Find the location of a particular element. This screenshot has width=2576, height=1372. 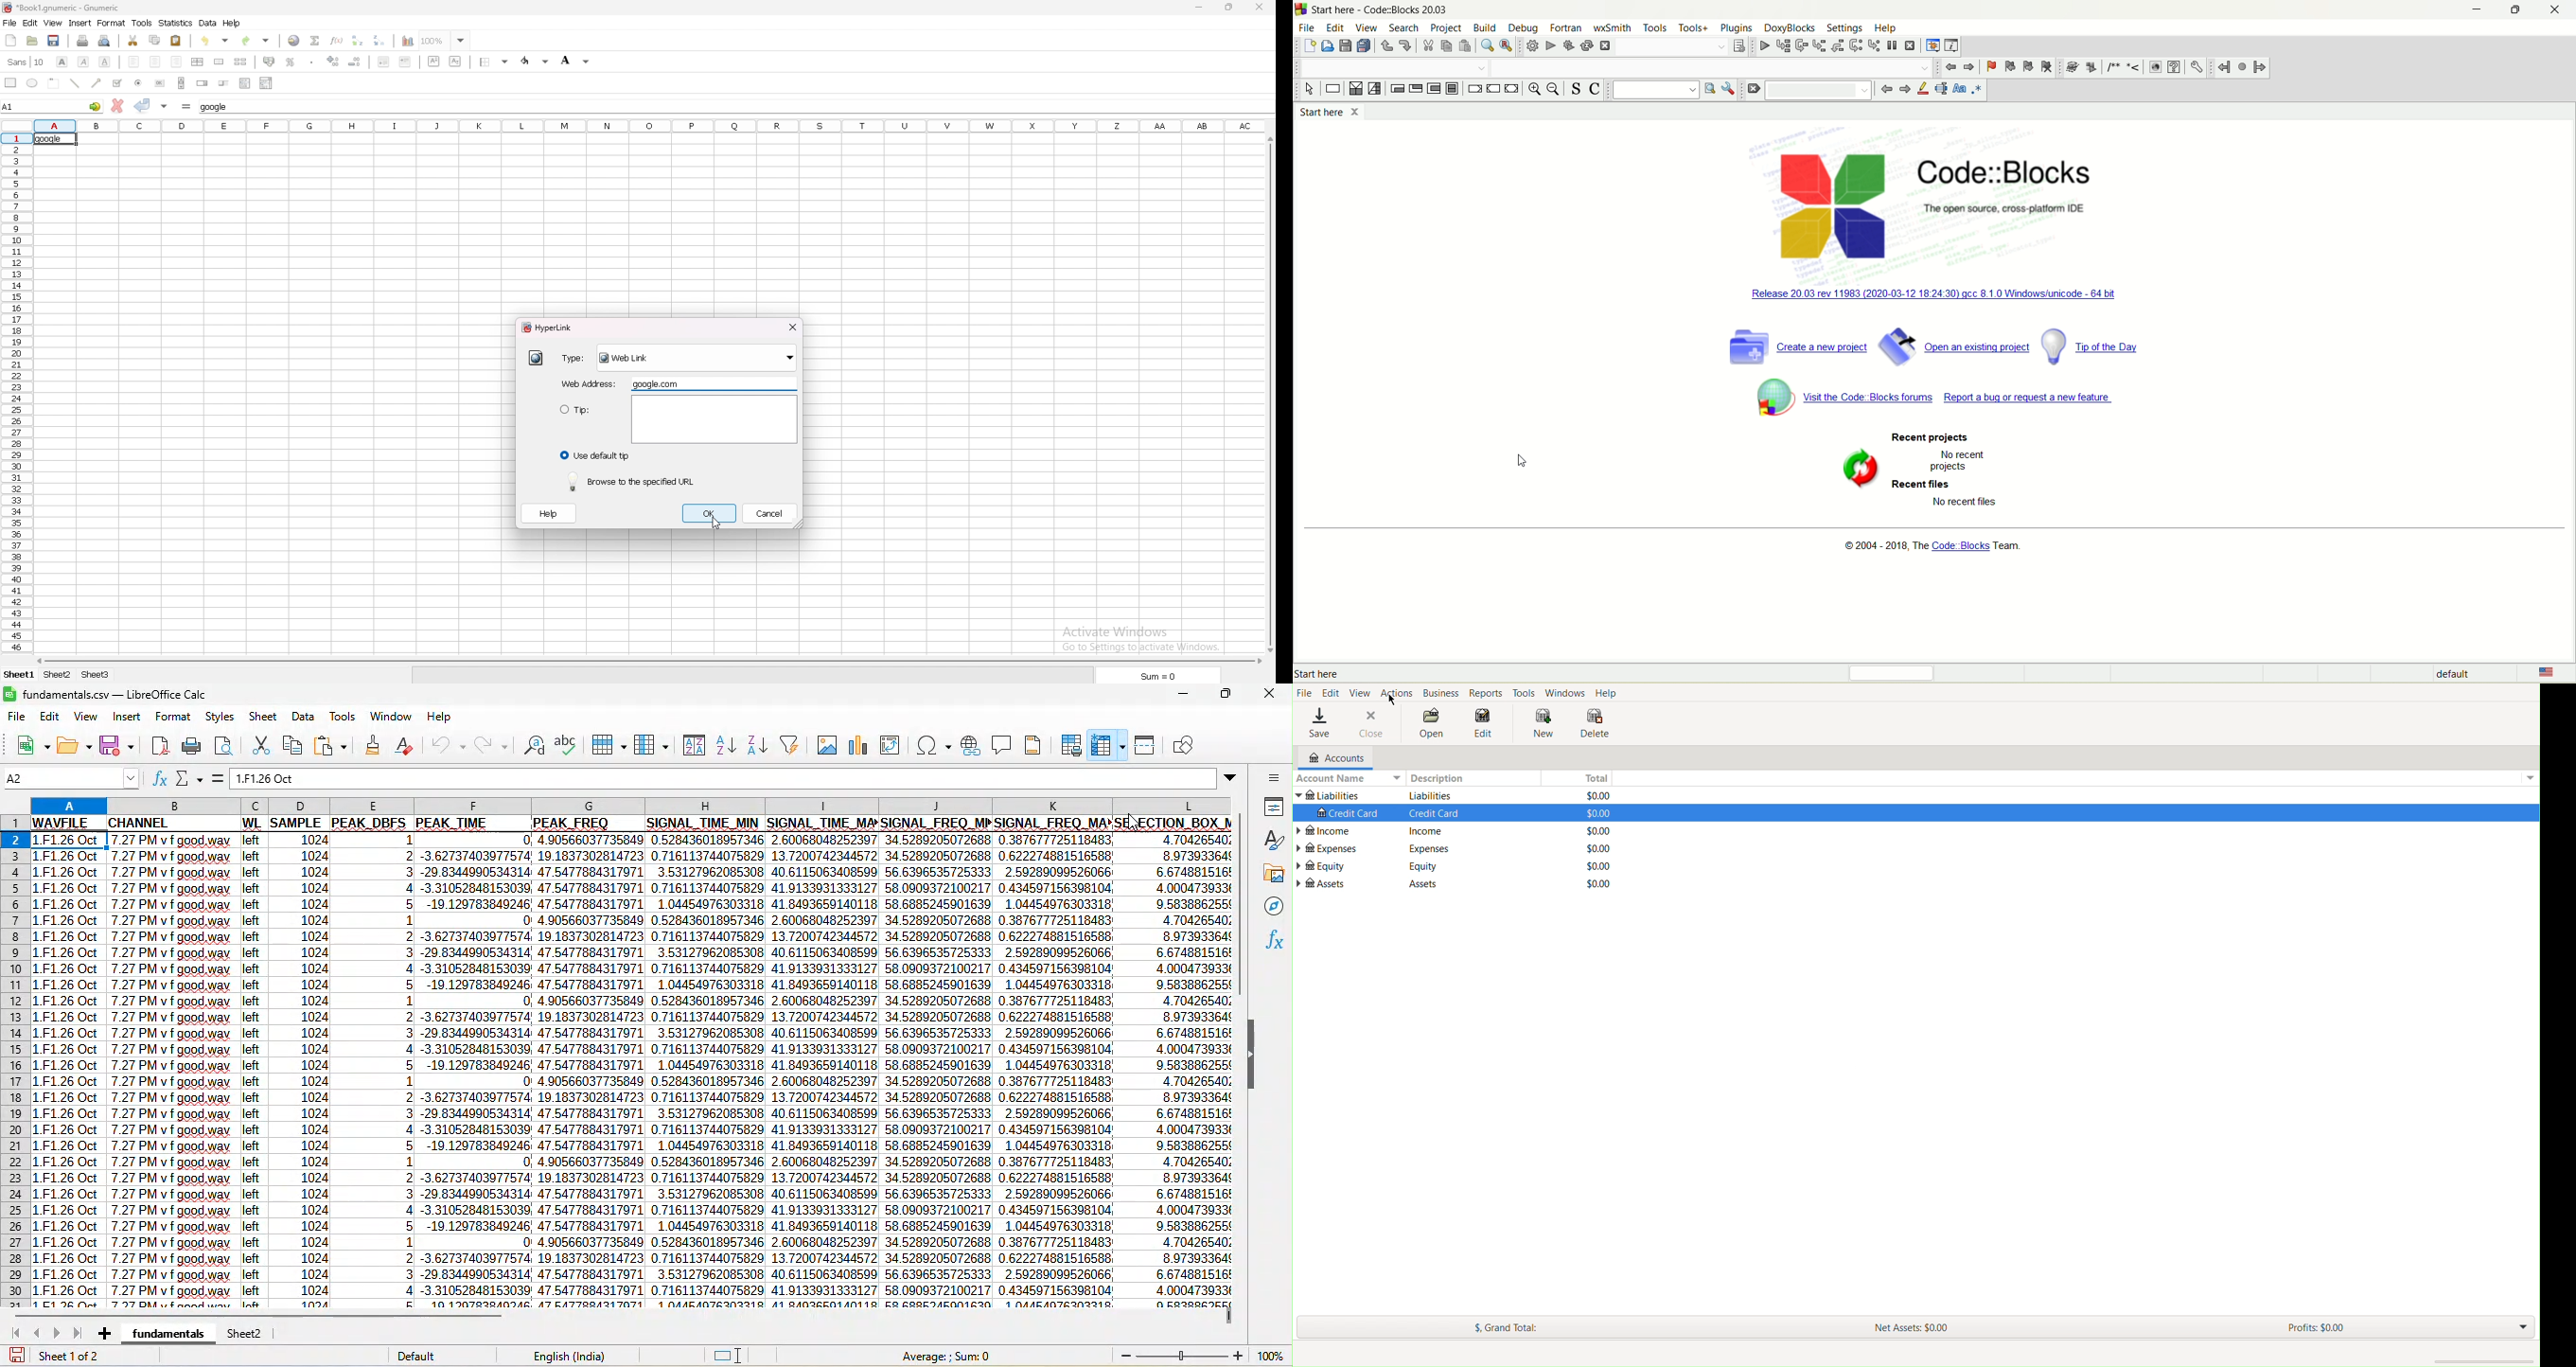

settings is located at coordinates (1844, 27).